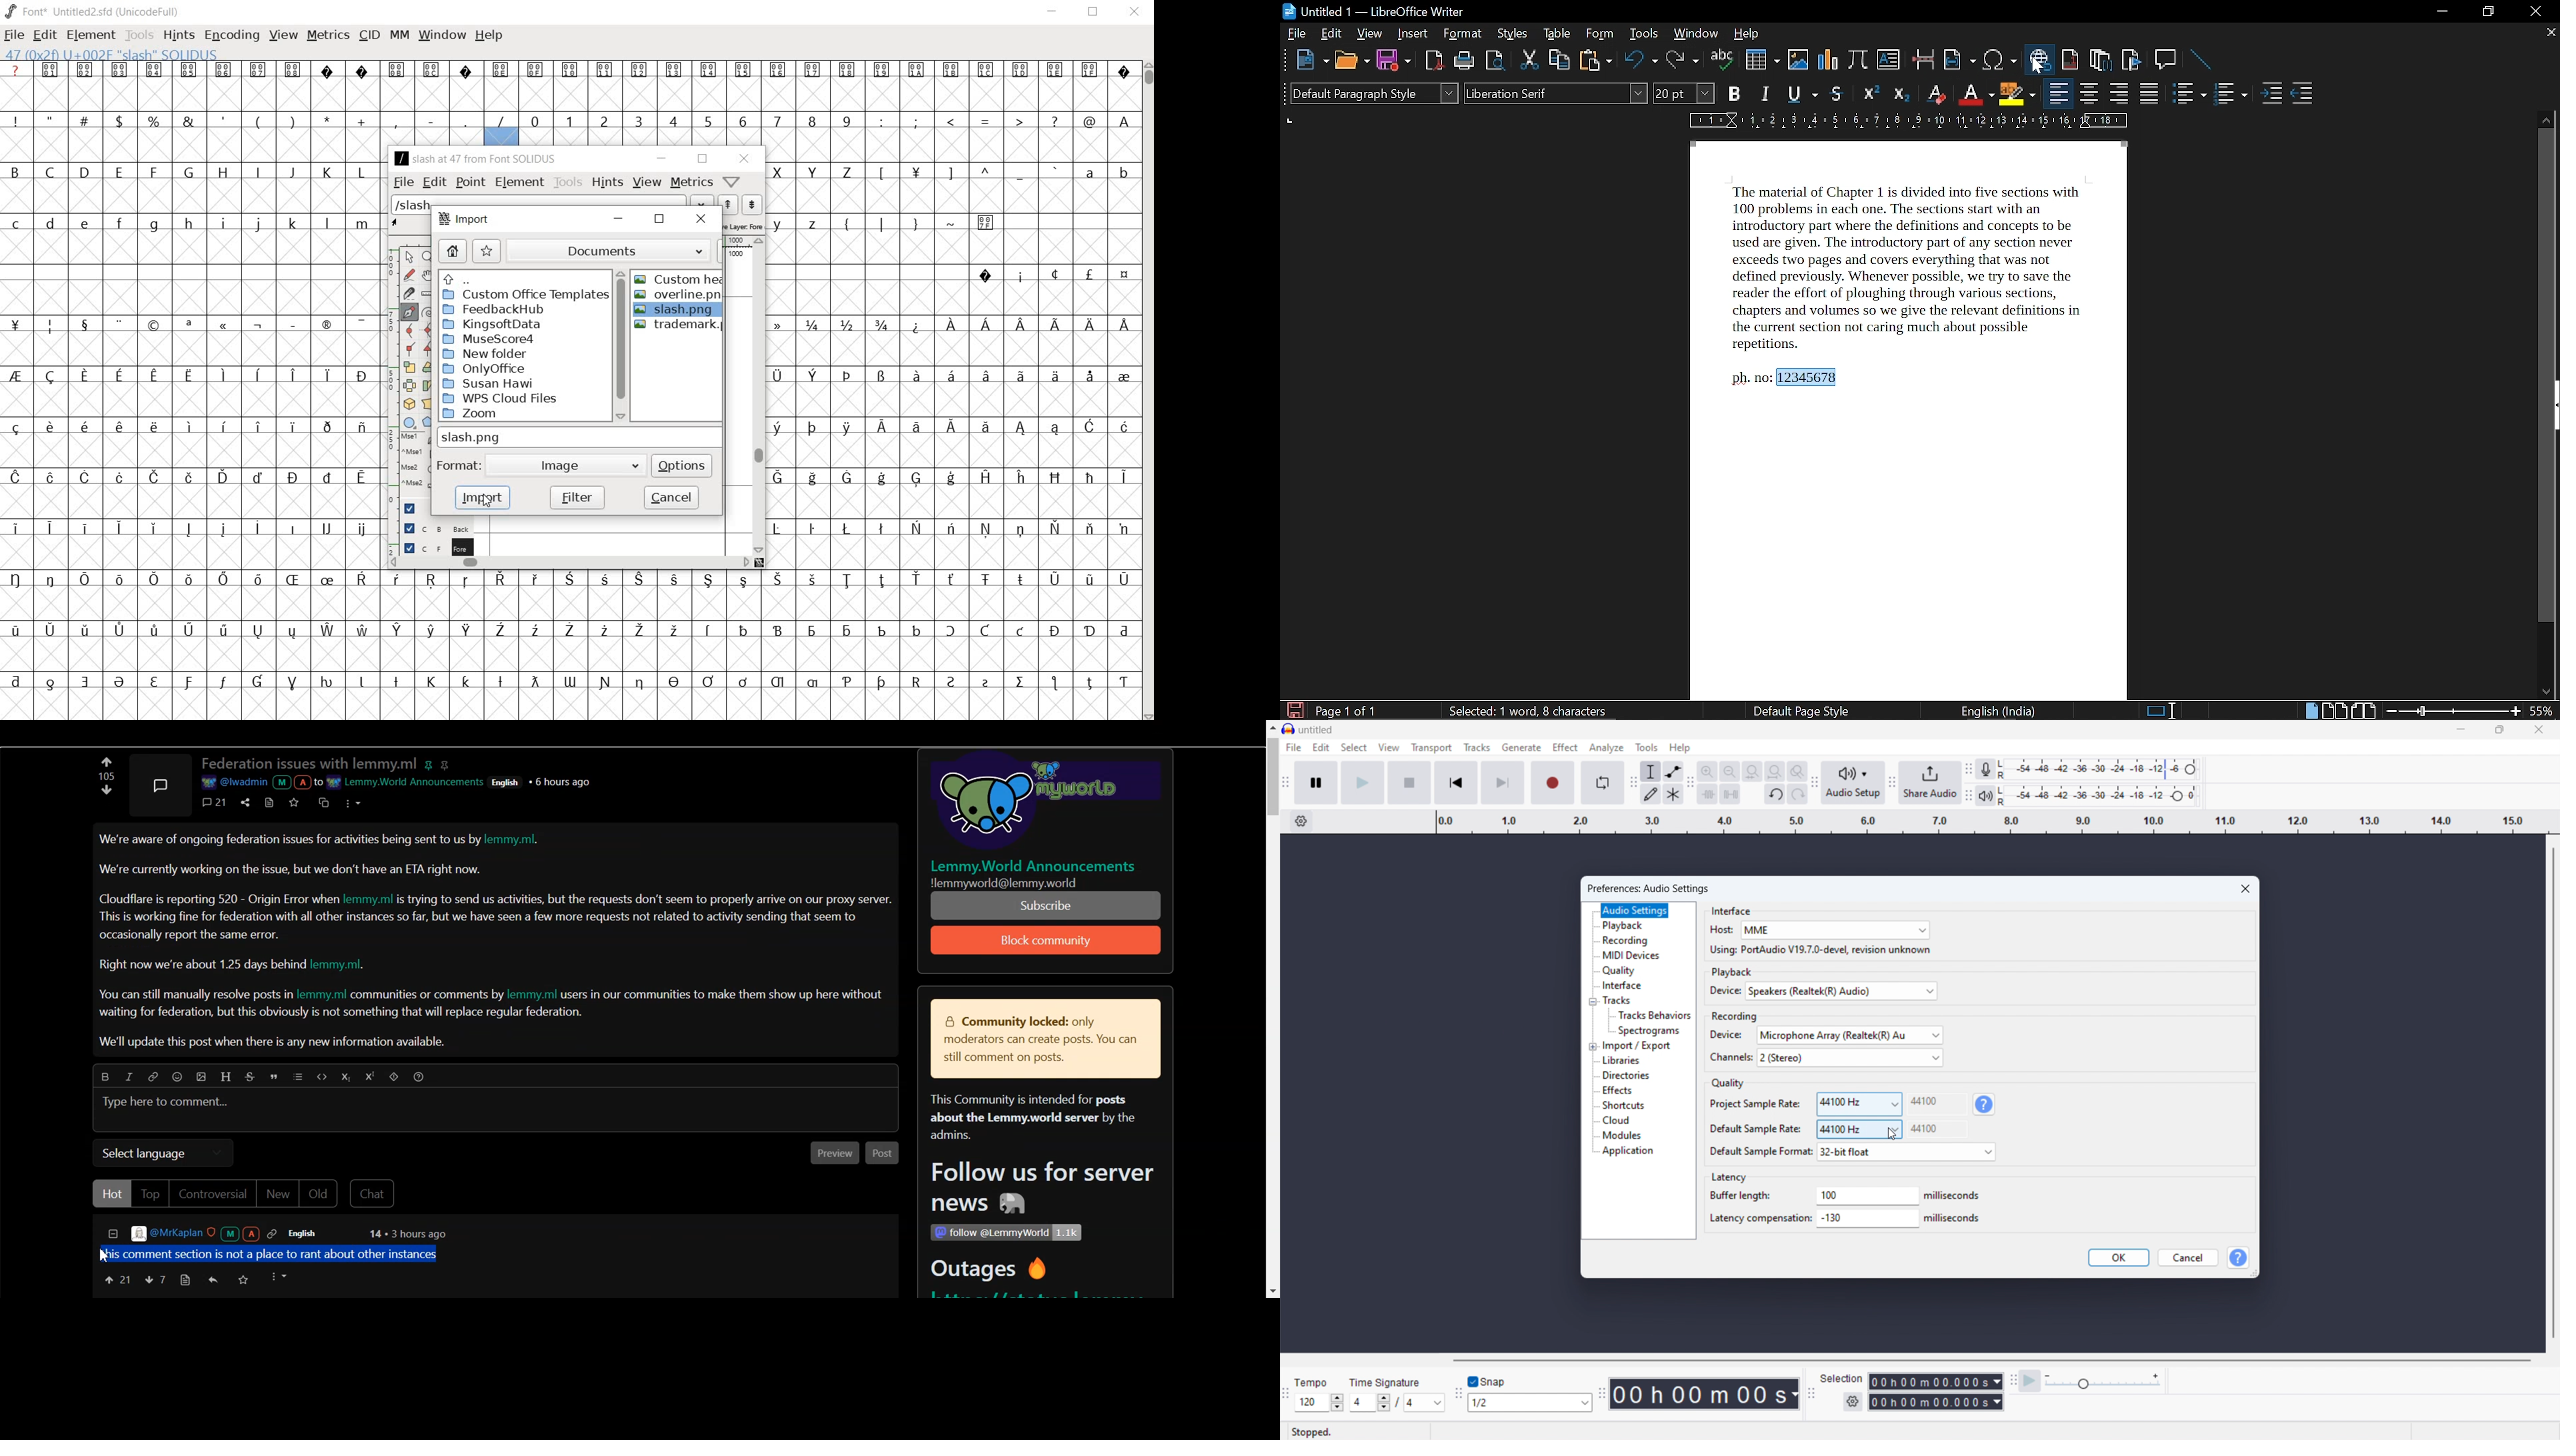 This screenshot has height=1456, width=2576. I want to click on insert endnote, so click(2102, 59).